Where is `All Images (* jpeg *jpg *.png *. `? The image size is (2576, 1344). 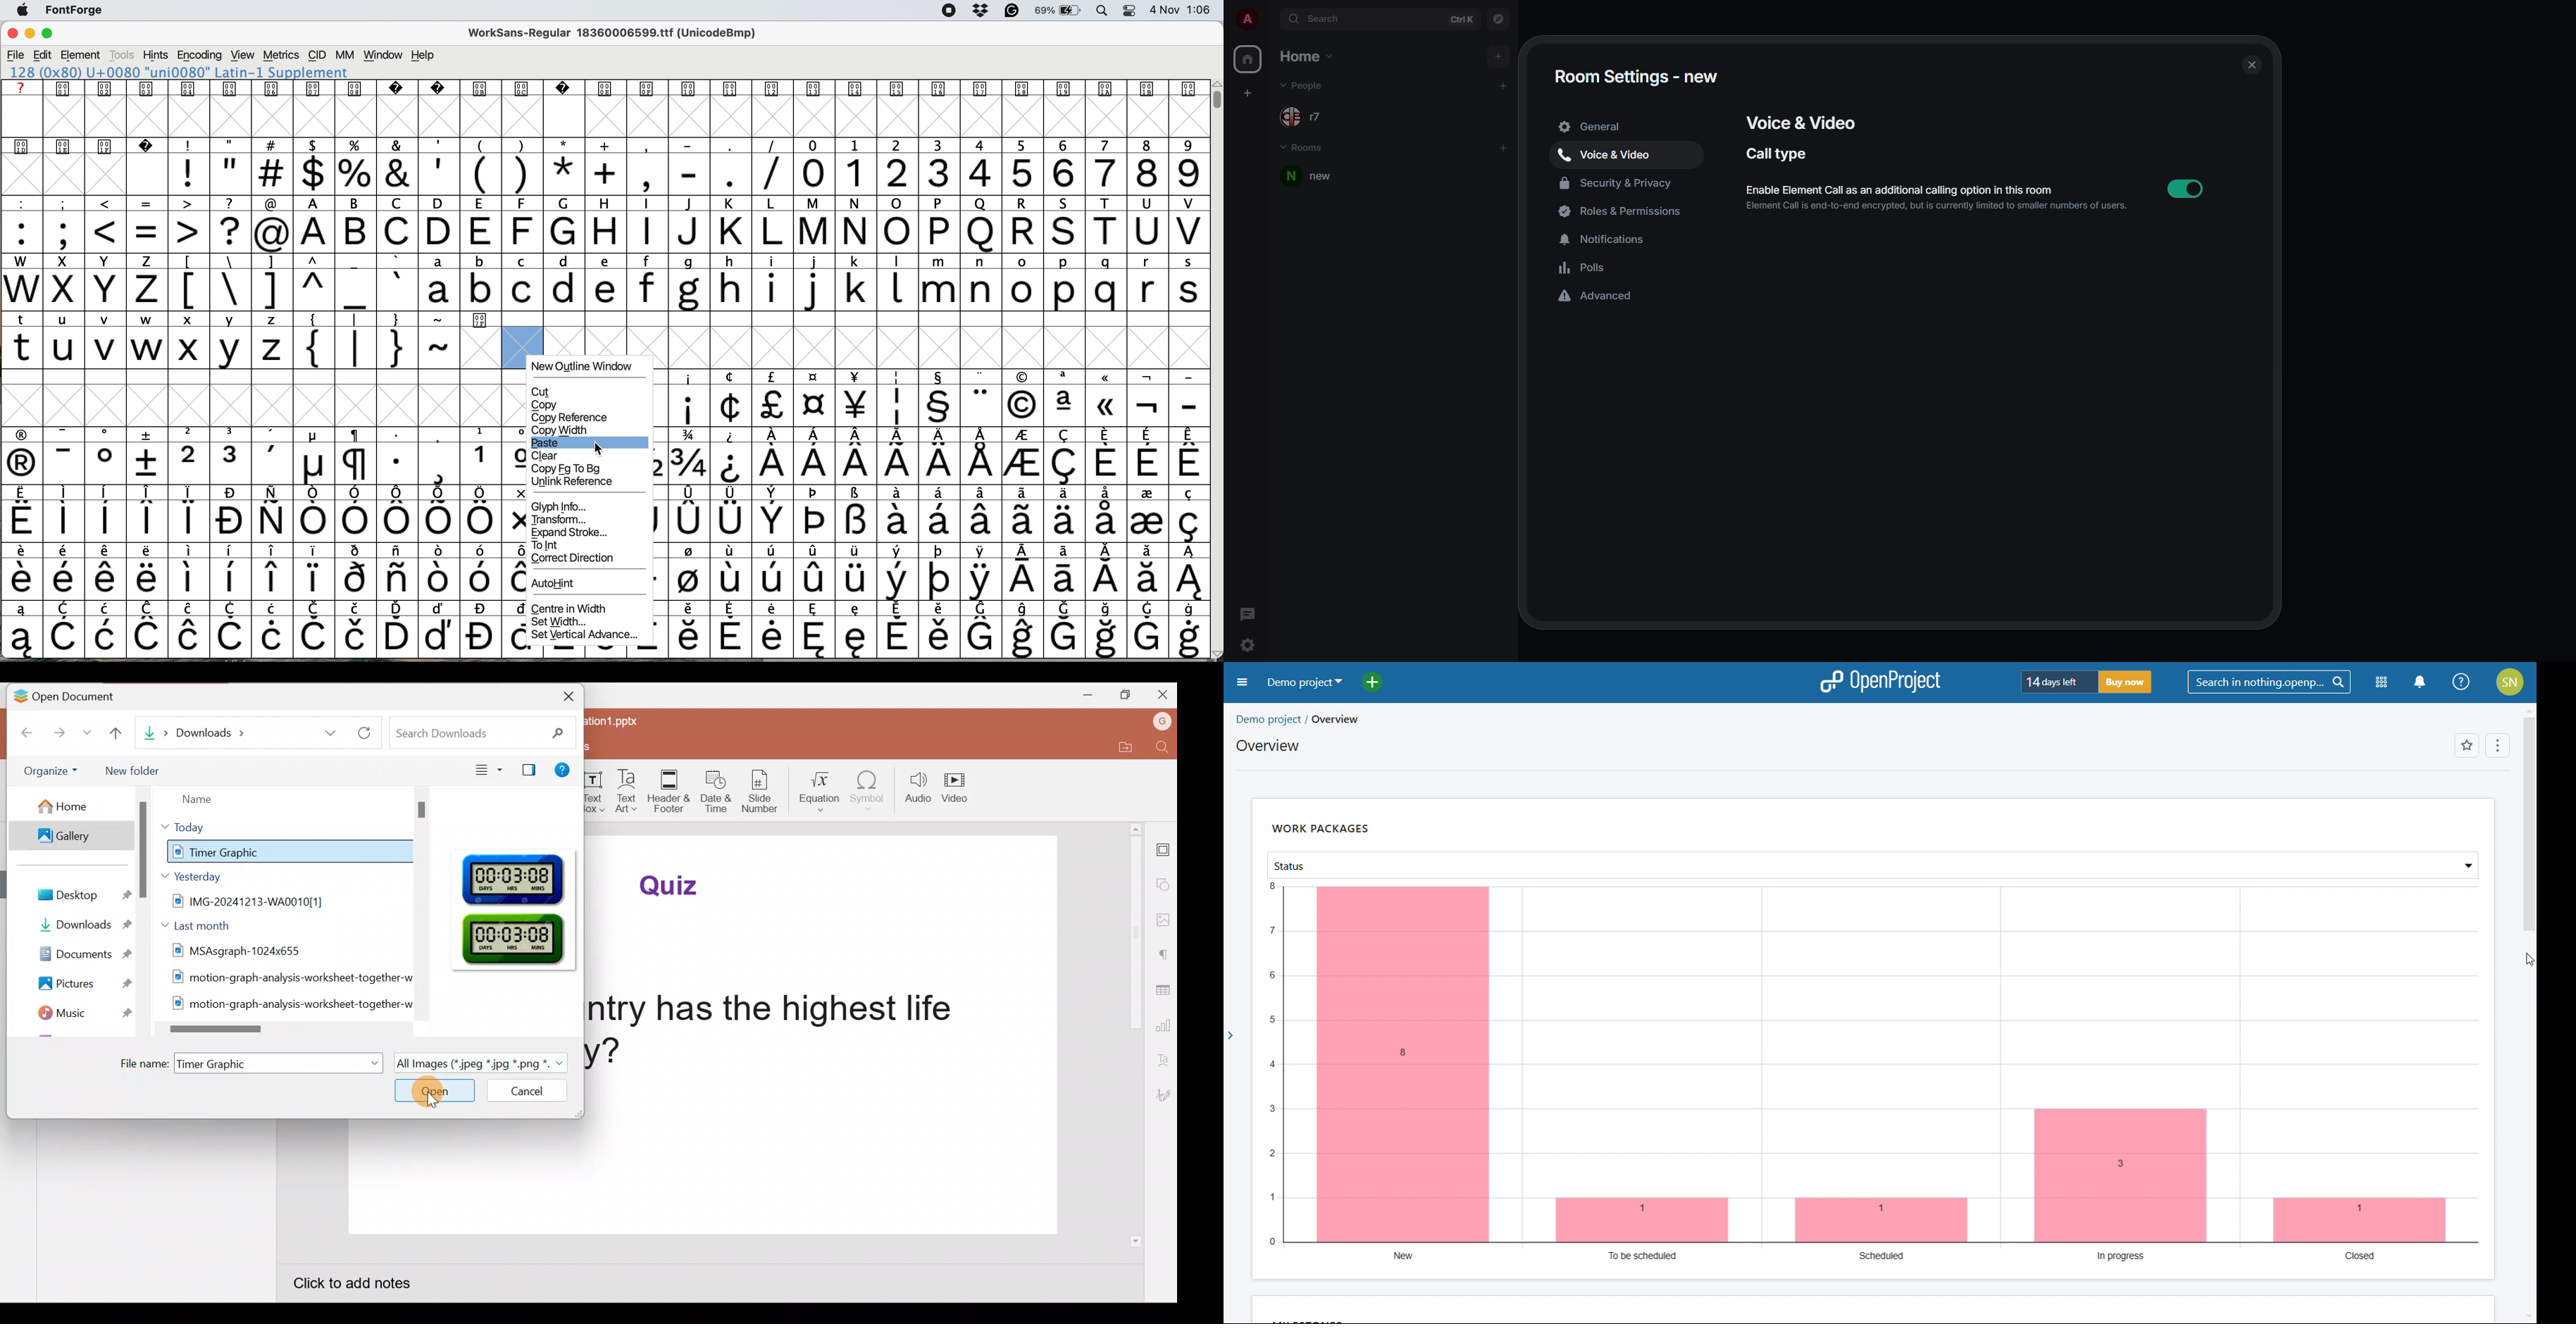
All Images (* jpeg *jpg *.png *.  is located at coordinates (479, 1060).